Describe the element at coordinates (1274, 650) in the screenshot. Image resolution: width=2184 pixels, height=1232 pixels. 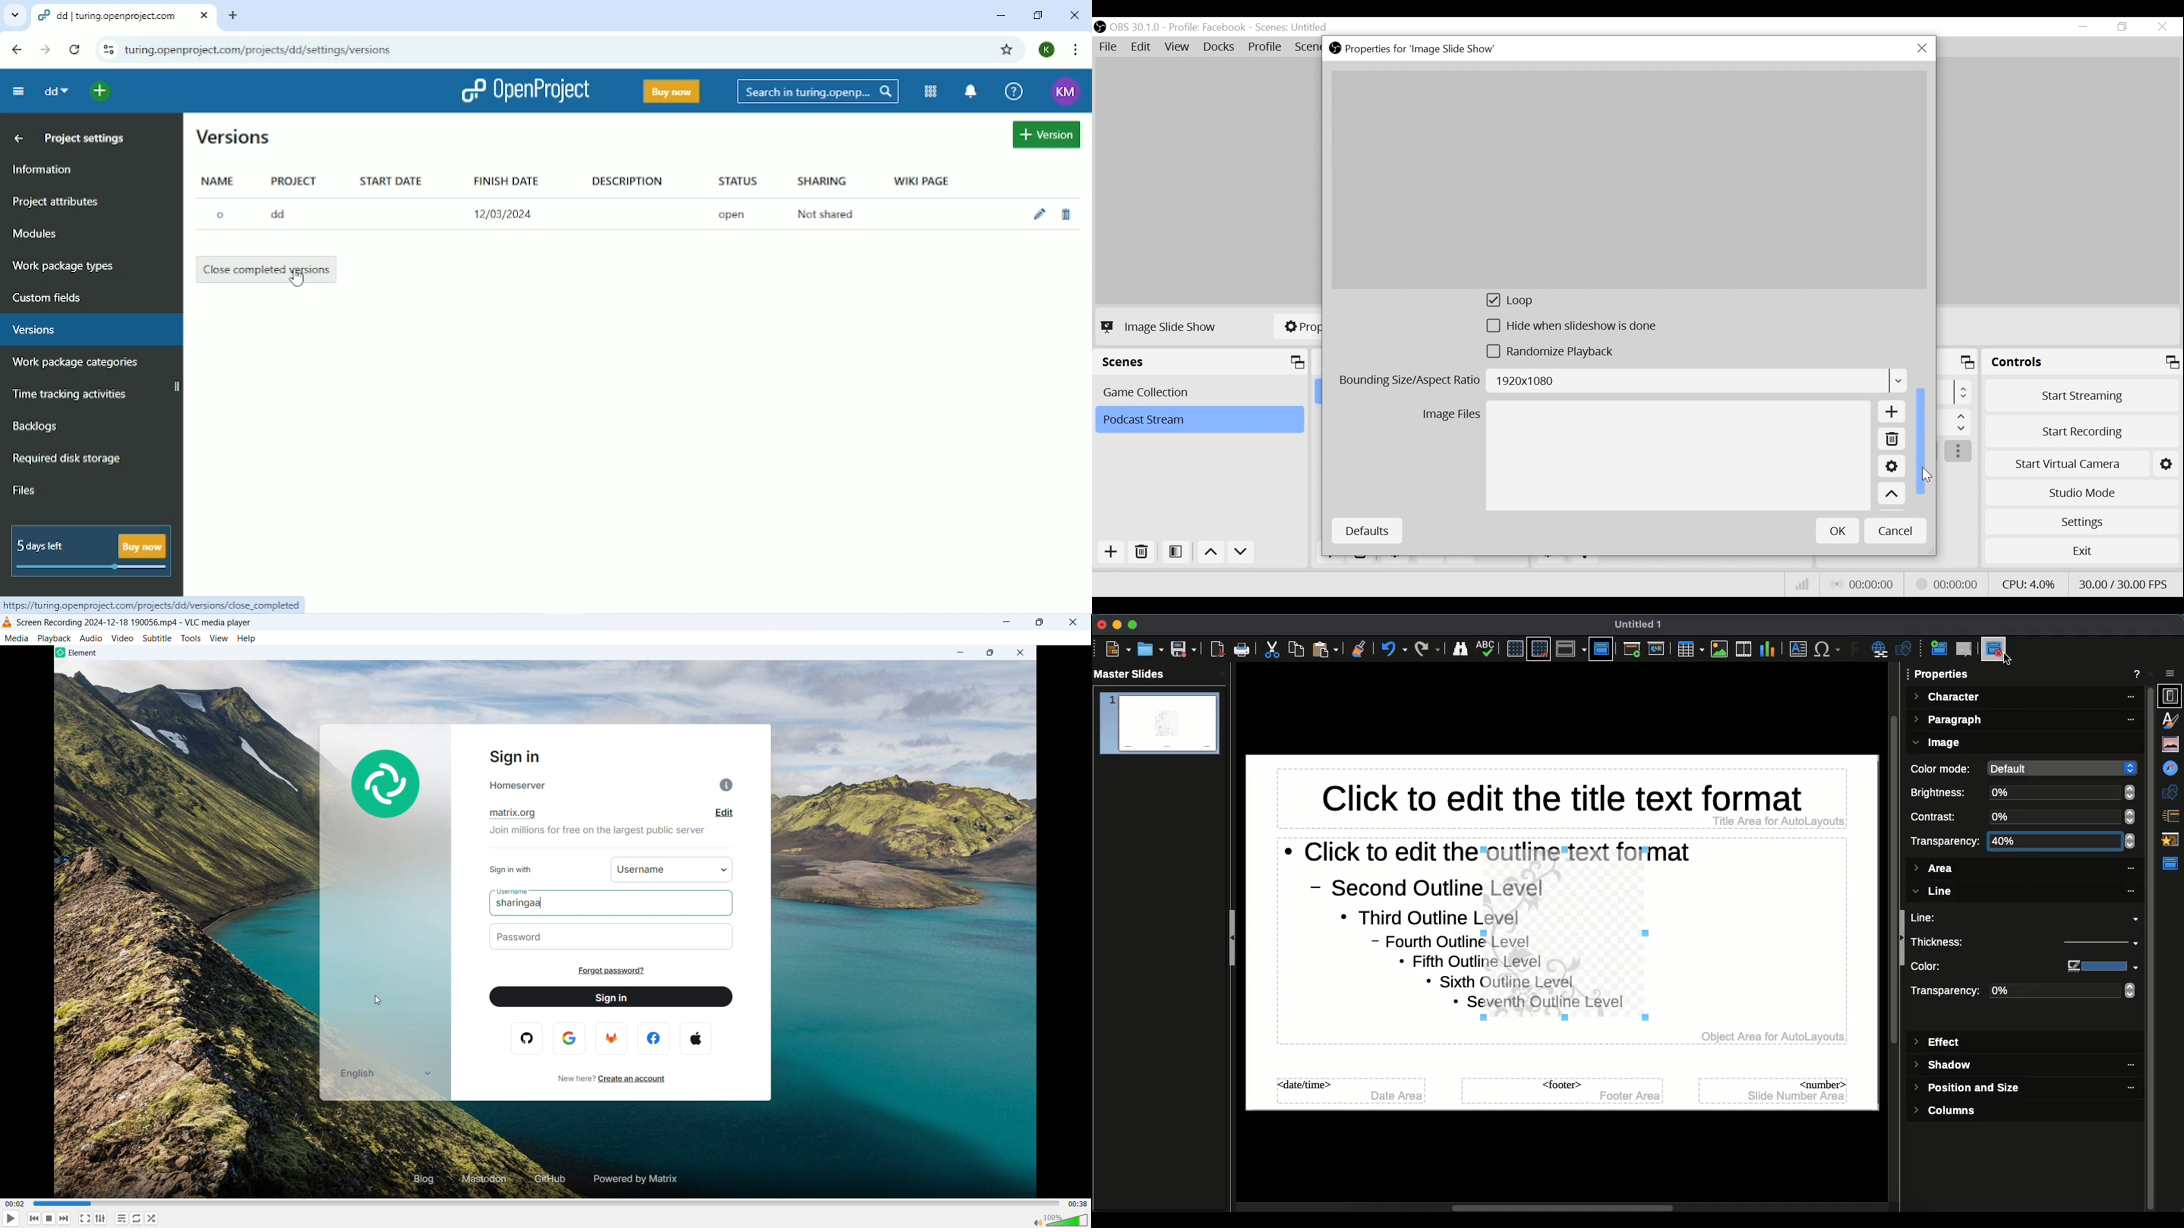
I see `Cut` at that location.